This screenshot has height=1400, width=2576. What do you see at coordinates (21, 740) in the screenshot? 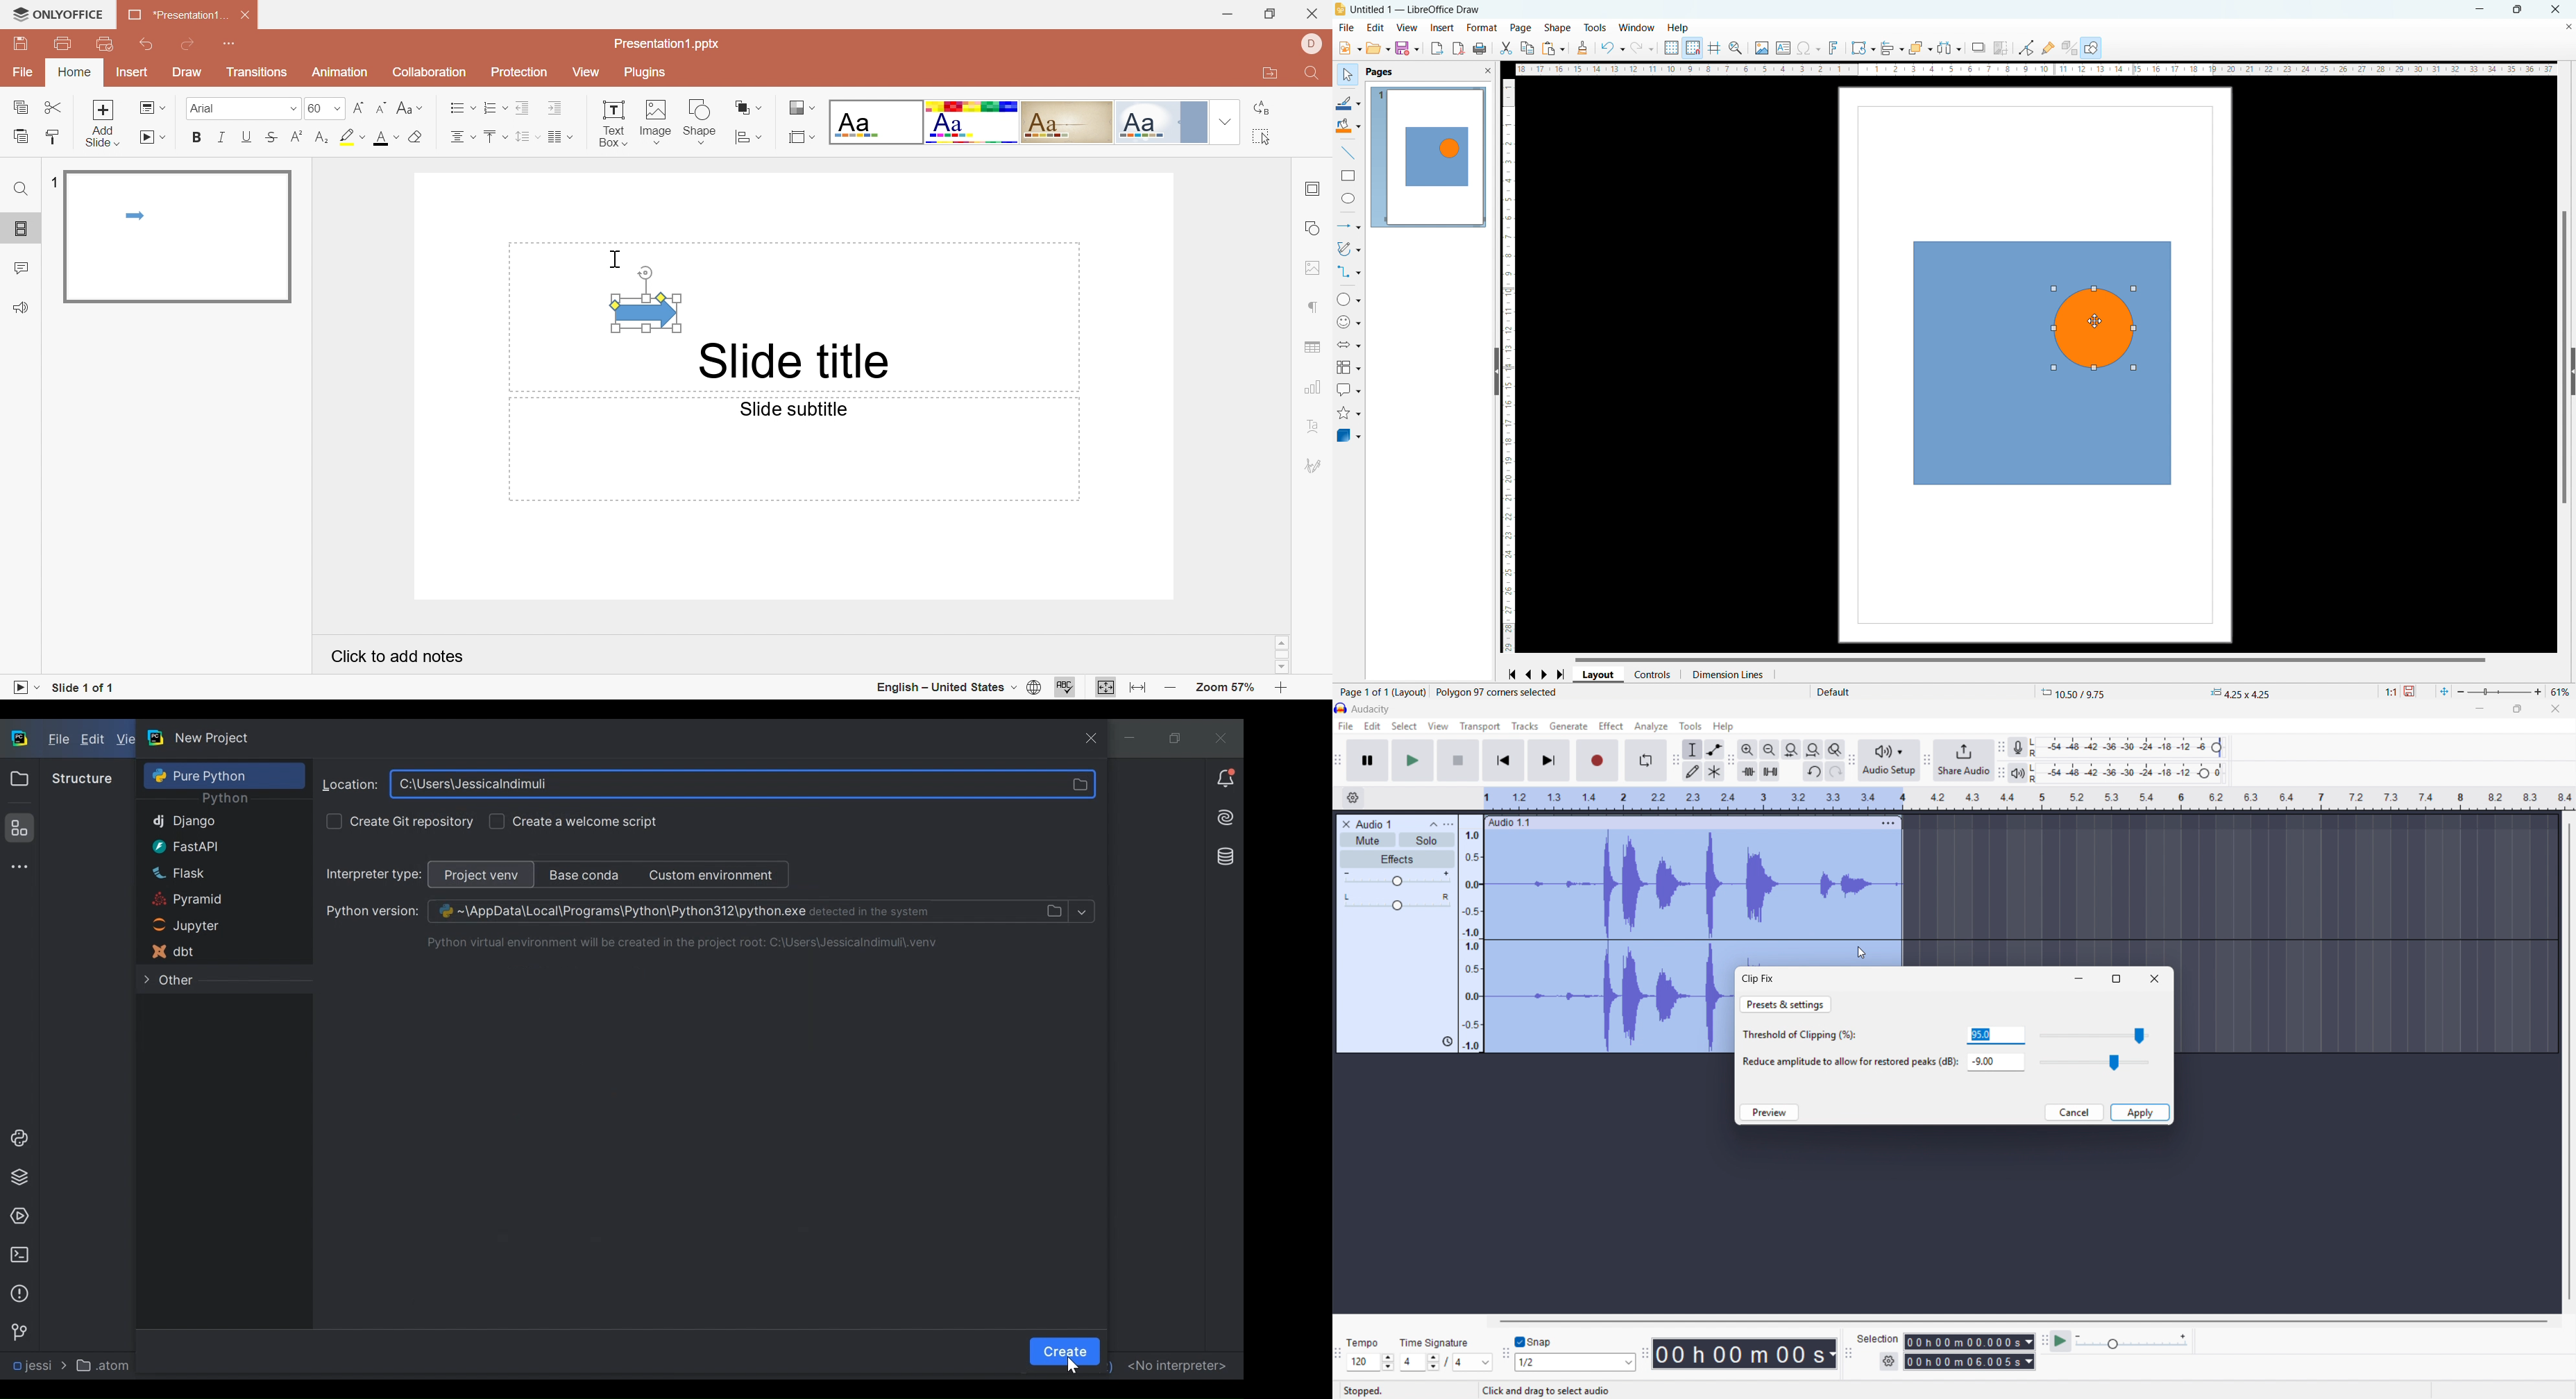
I see `PyCharm Desktop Icon` at bounding box center [21, 740].